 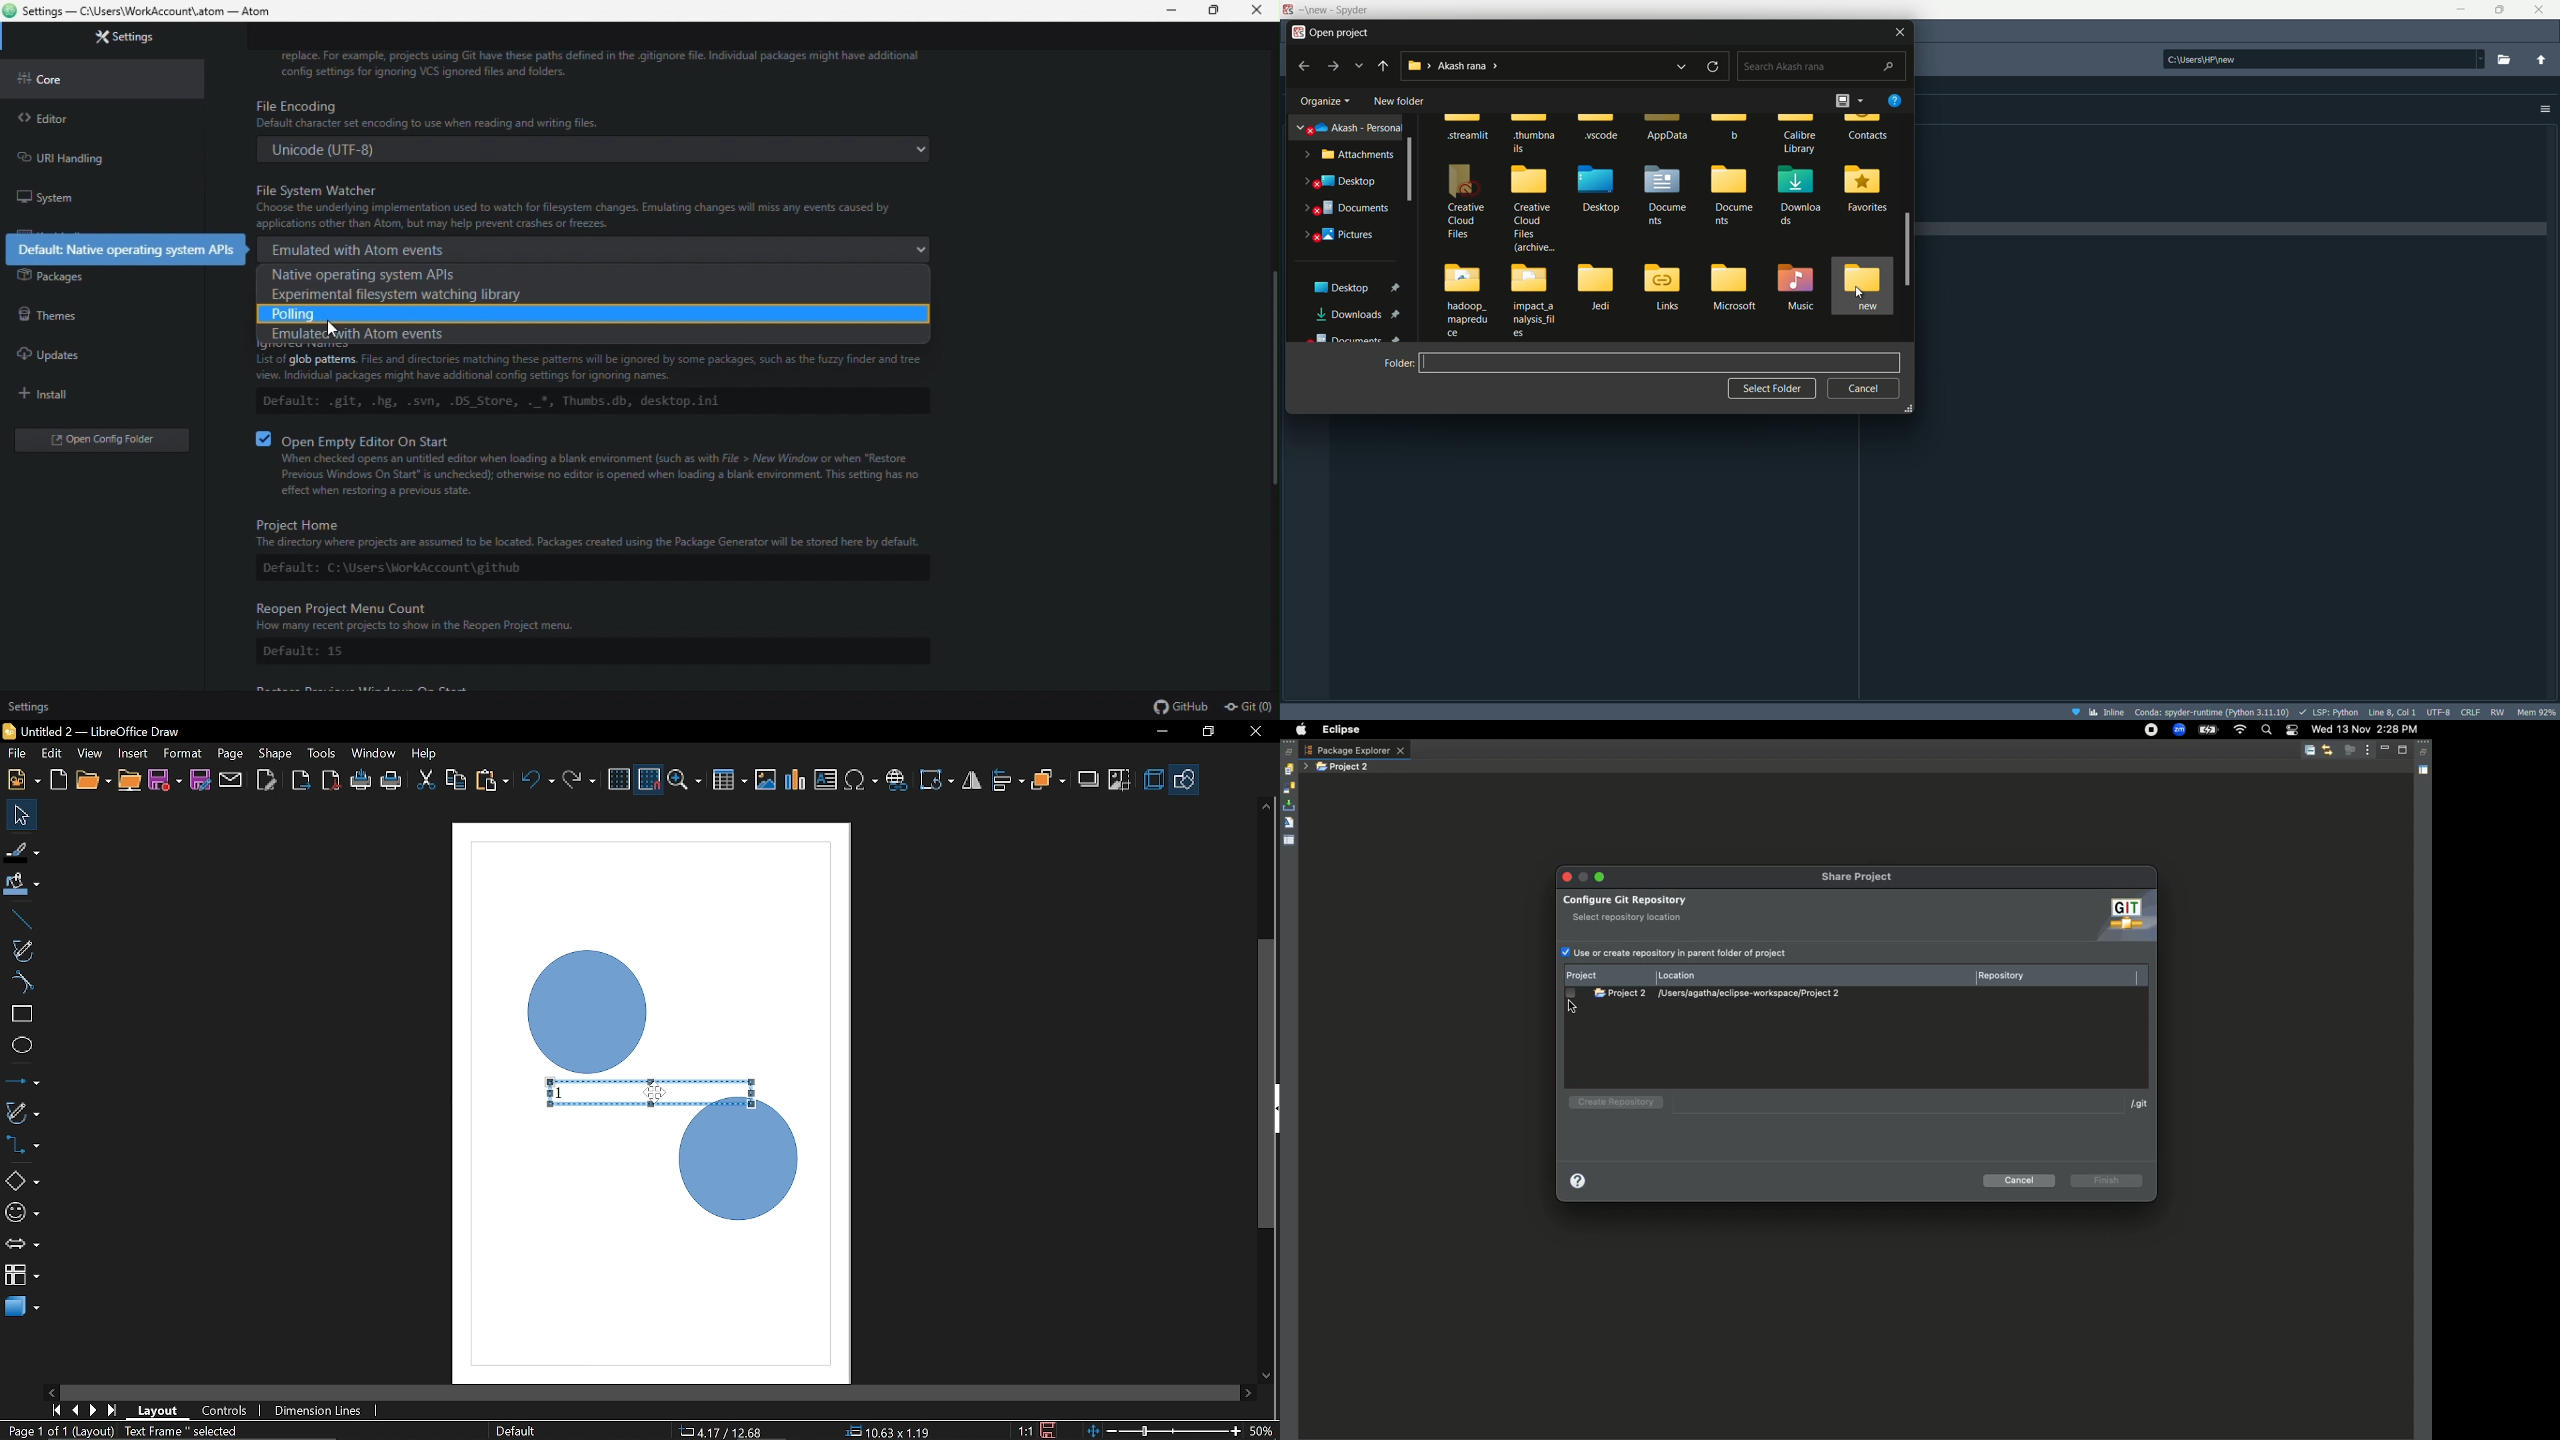 I want to click on current directory, so click(x=1464, y=67).